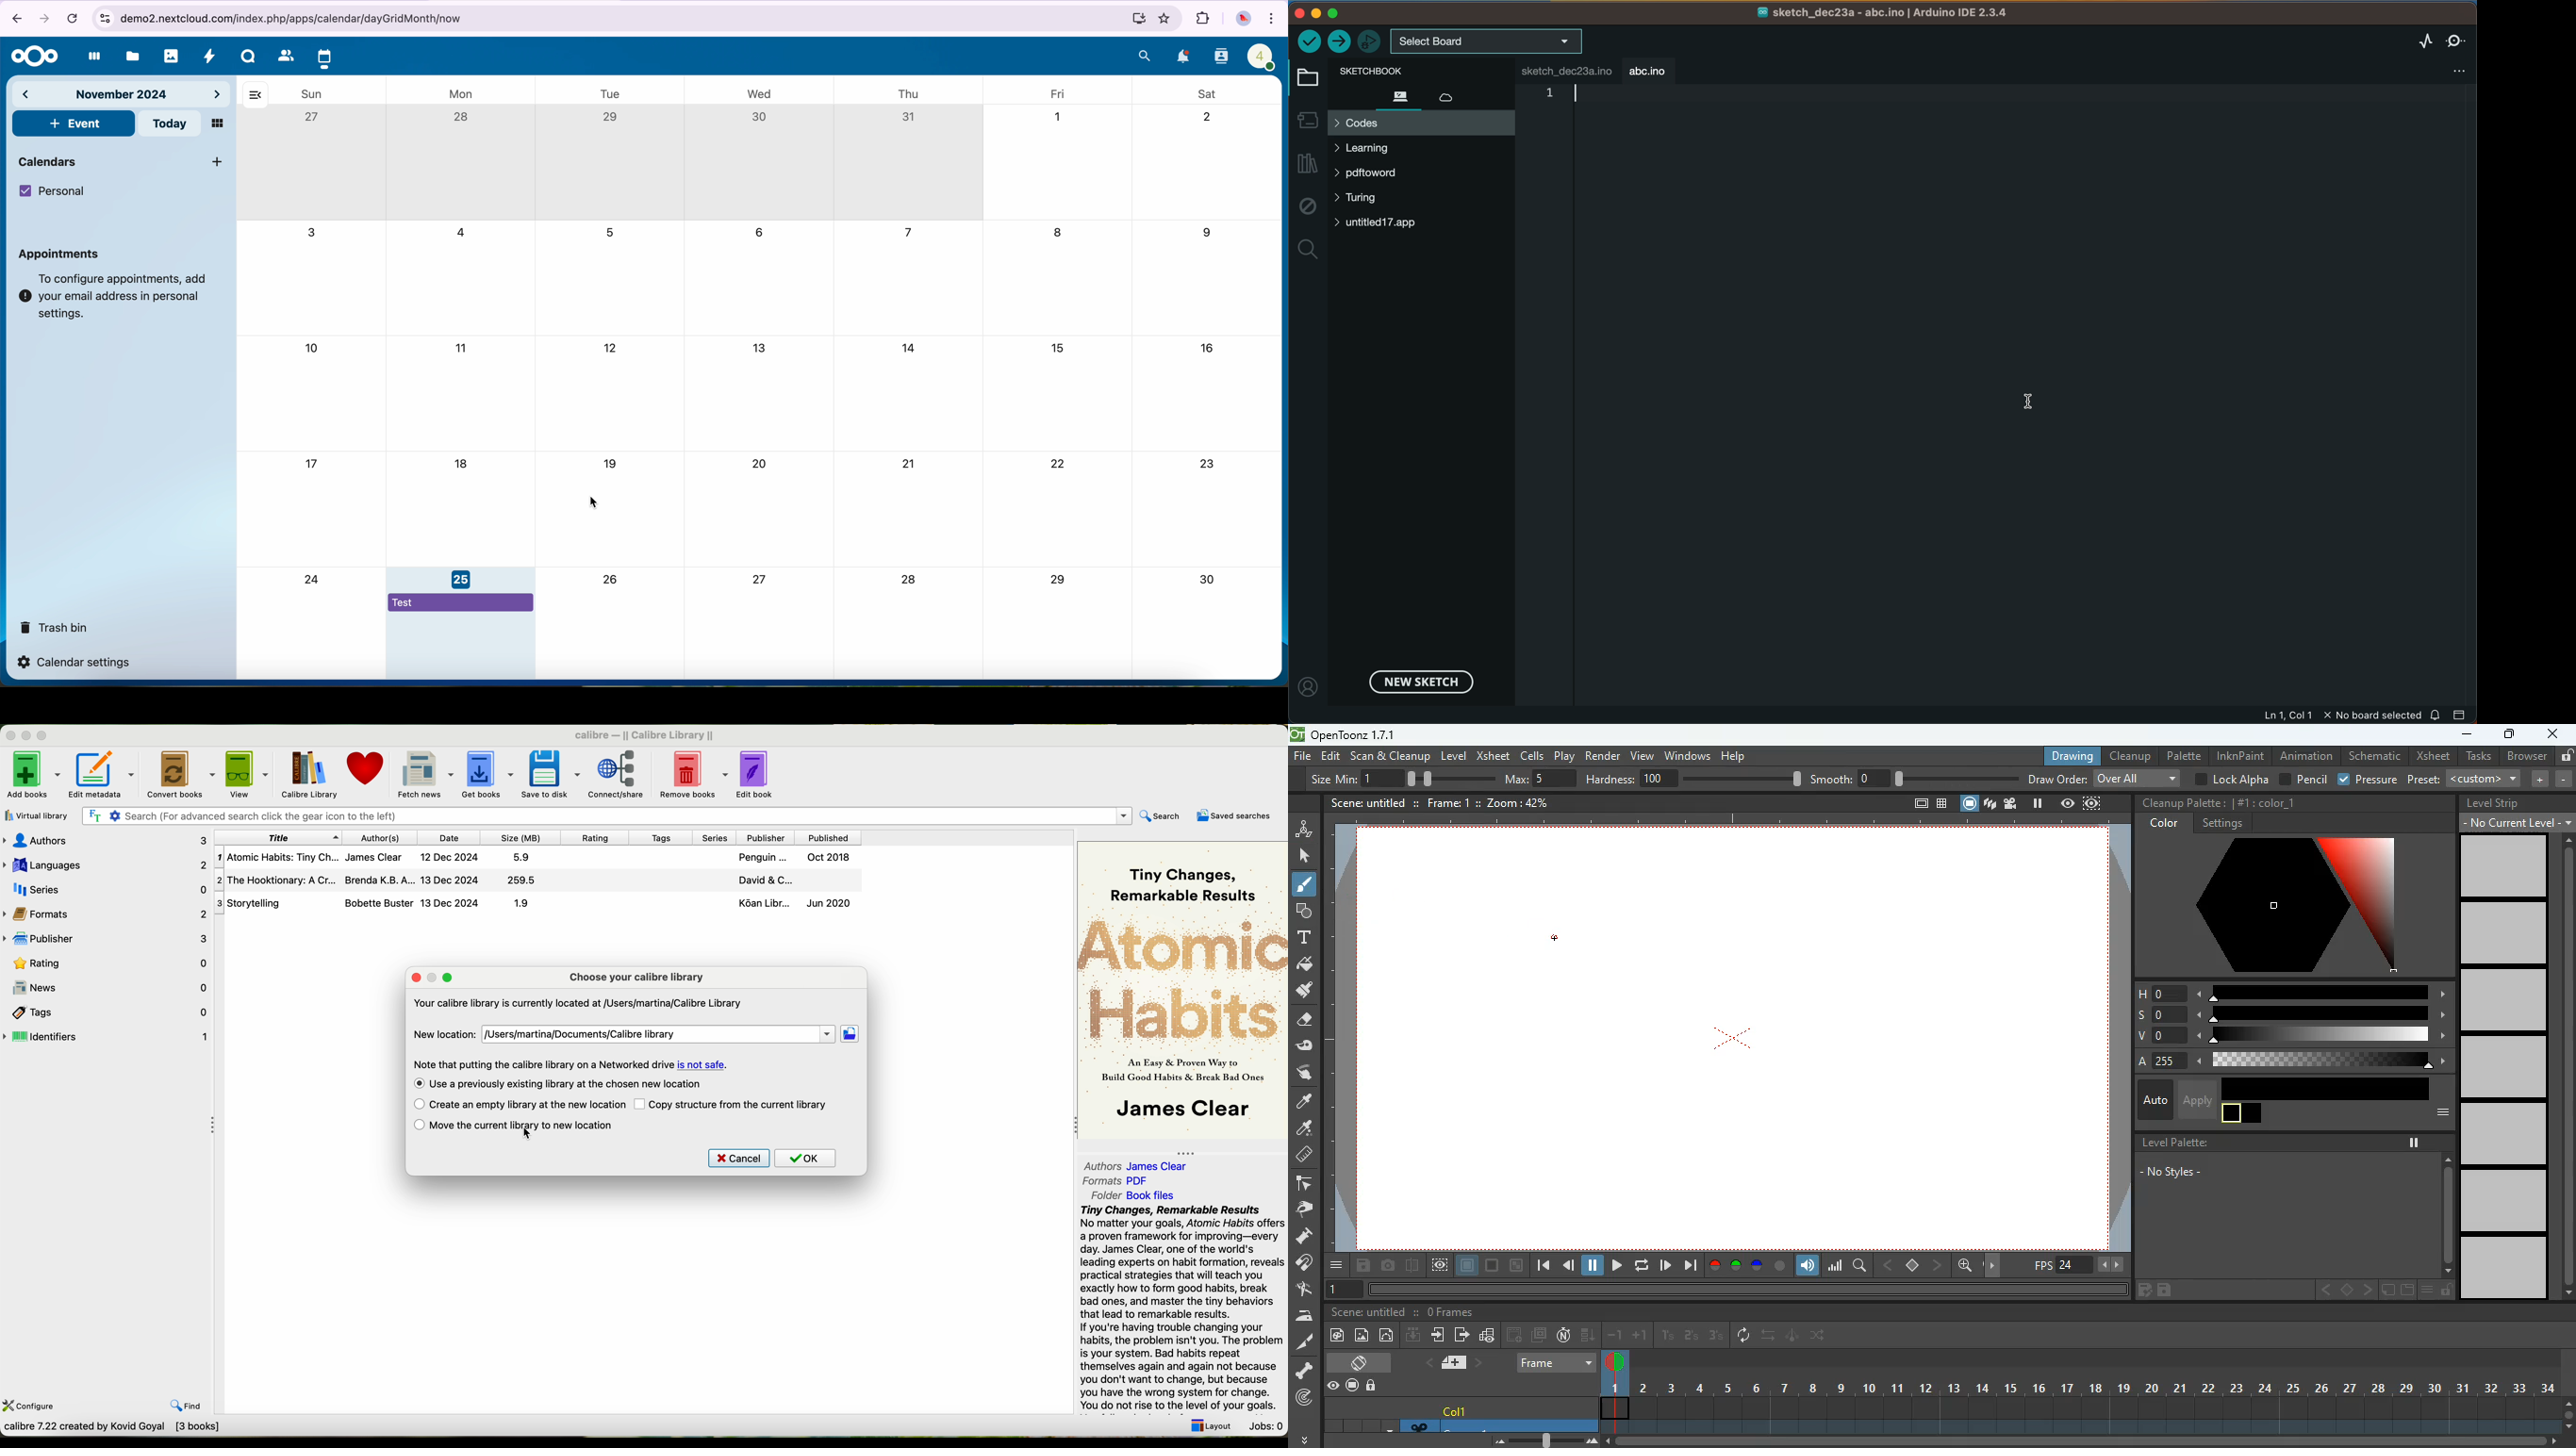  Describe the element at coordinates (447, 1032) in the screenshot. I see `New location:` at that location.